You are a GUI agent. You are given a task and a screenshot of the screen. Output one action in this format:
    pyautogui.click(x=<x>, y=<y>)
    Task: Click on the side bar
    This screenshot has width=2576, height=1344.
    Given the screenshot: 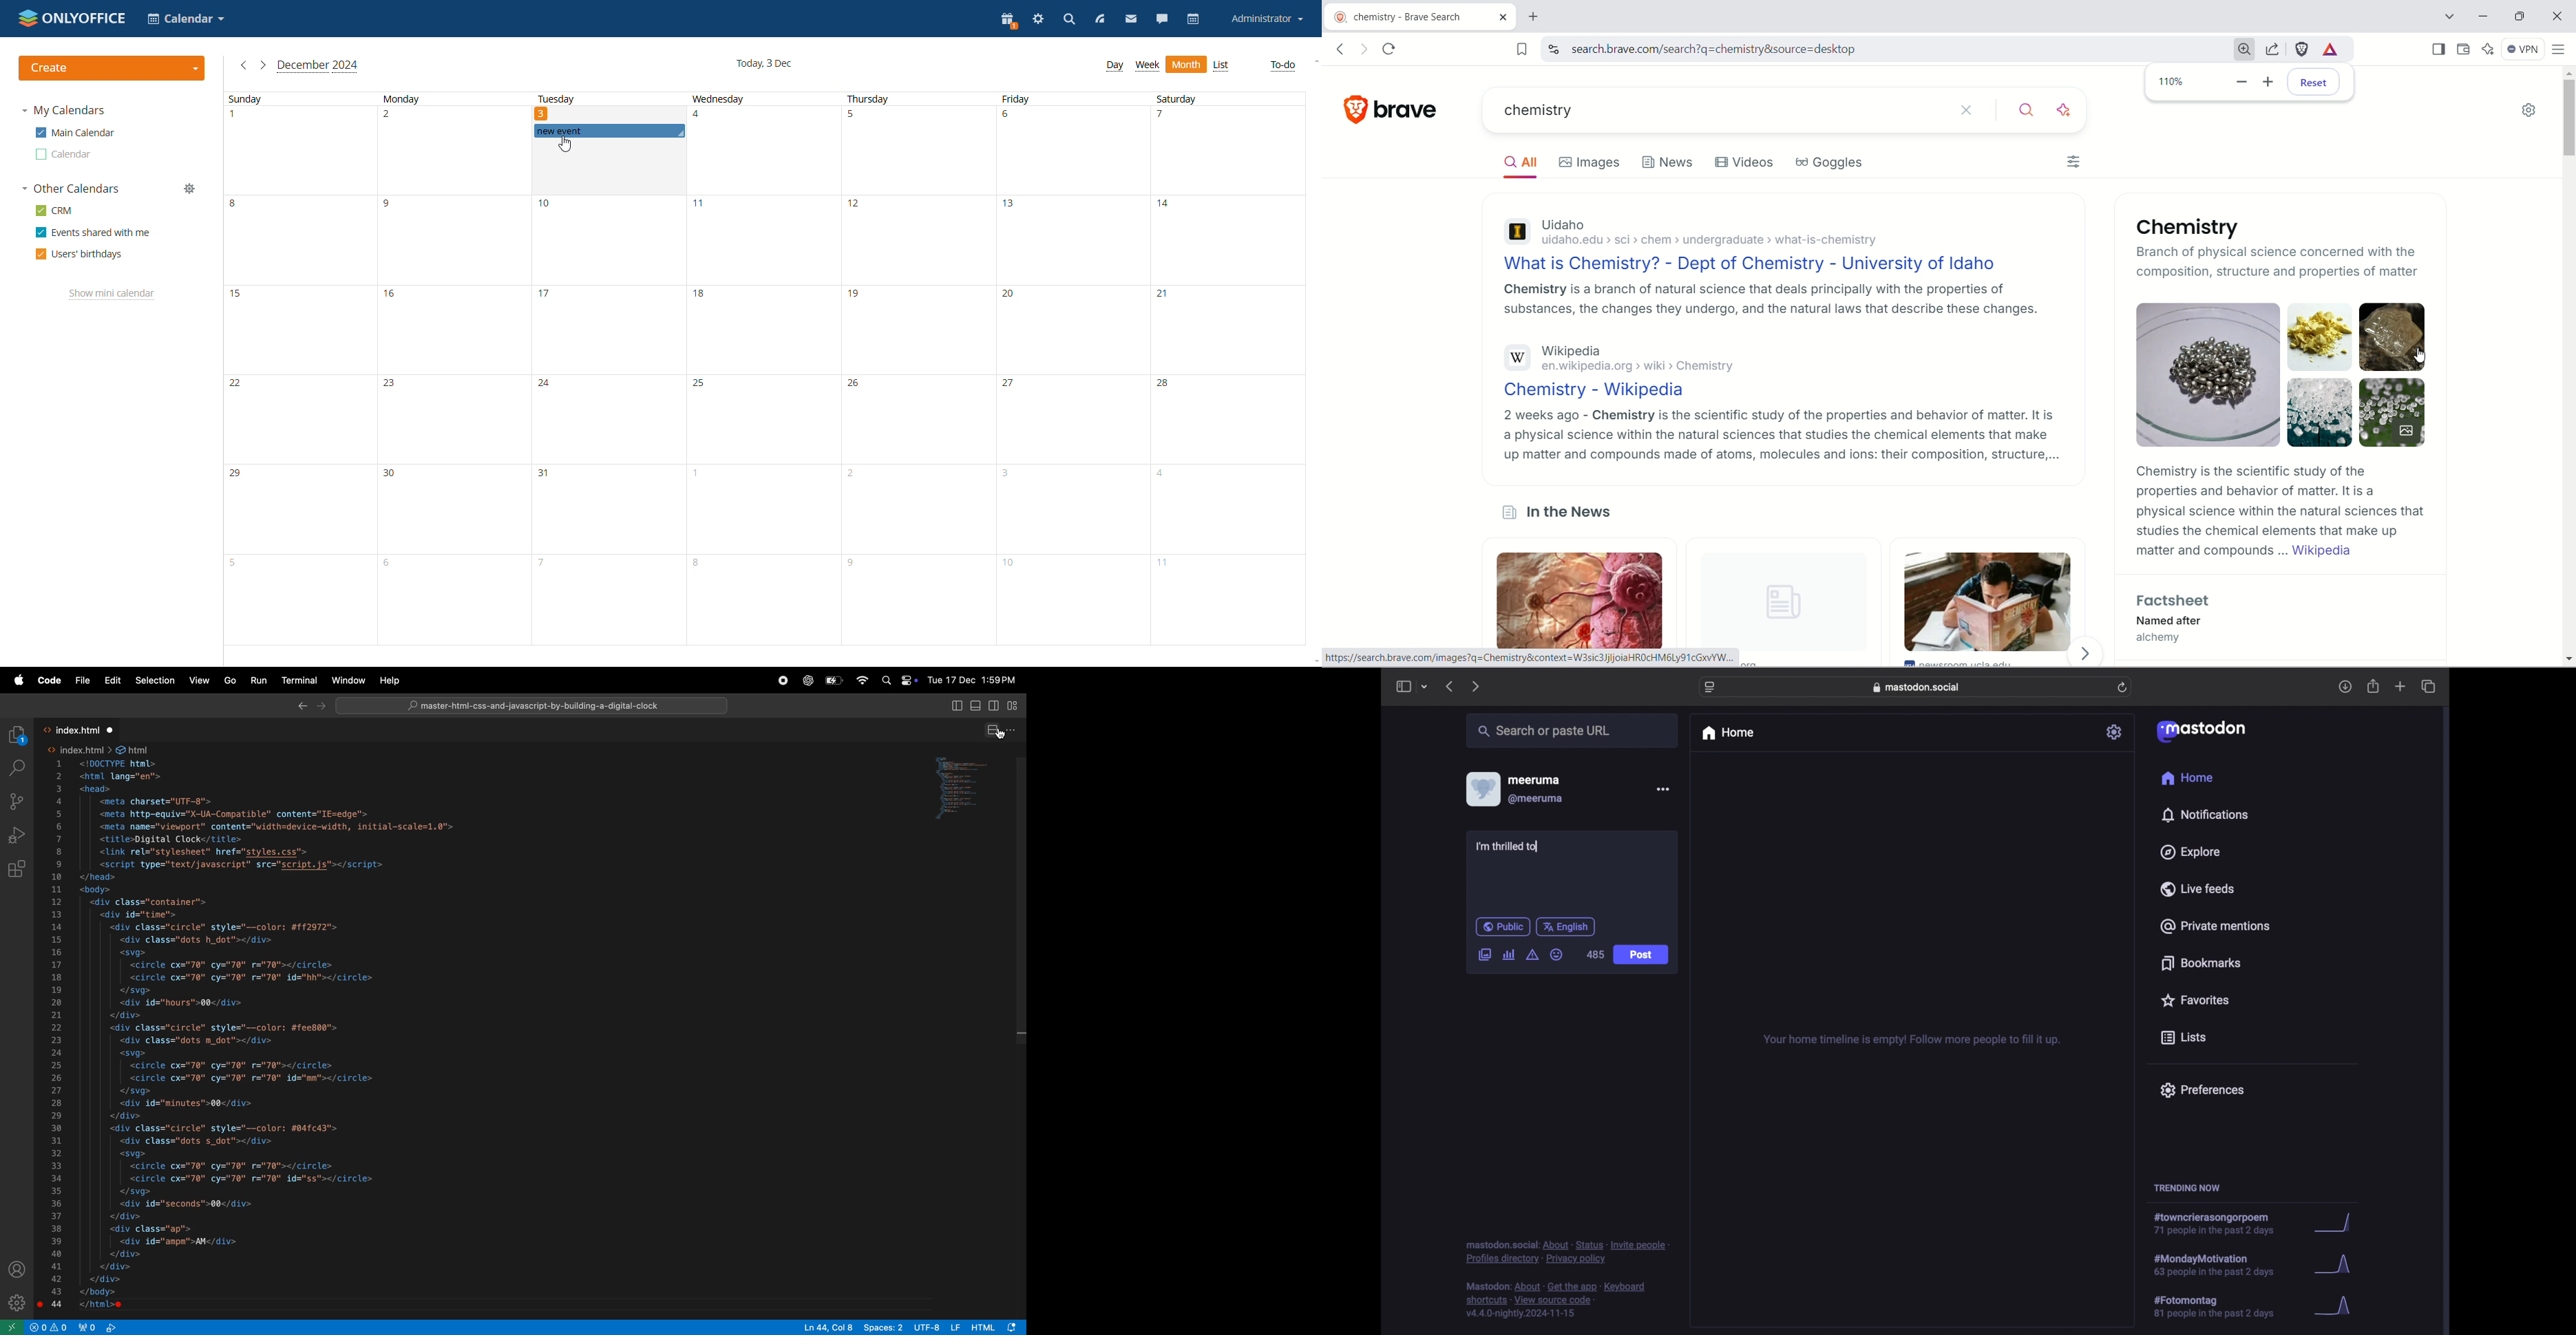 What is the action you would take?
    pyautogui.click(x=1403, y=686)
    